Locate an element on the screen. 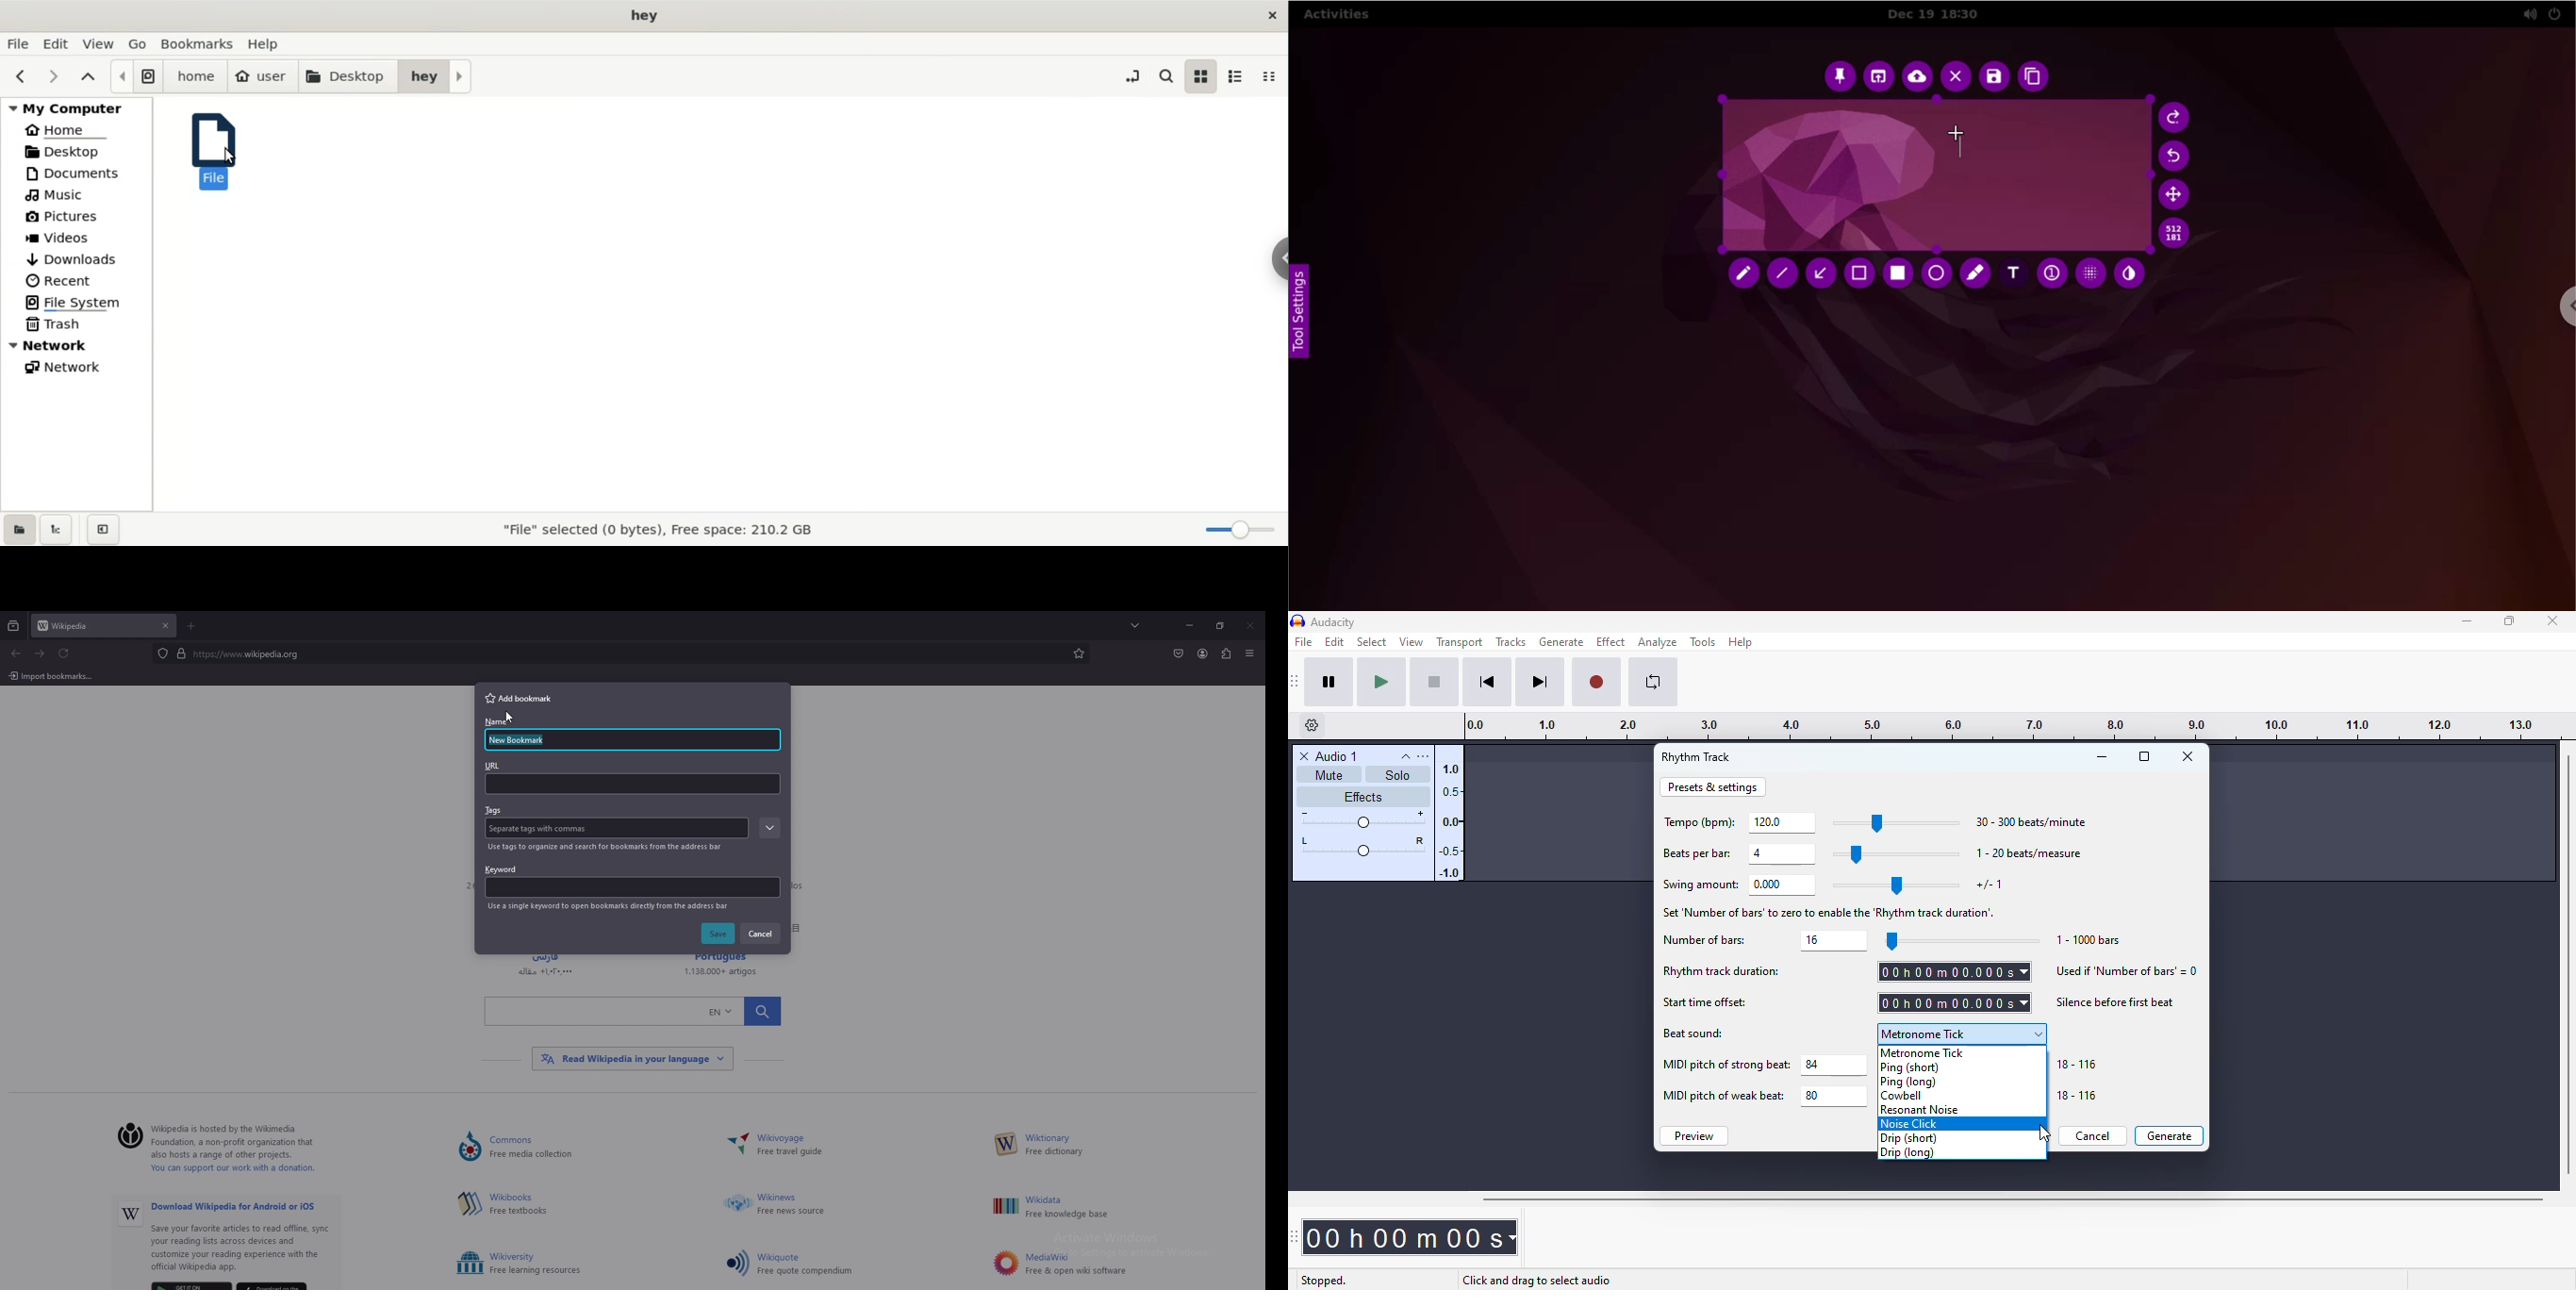  timeline is located at coordinates (2005, 726).